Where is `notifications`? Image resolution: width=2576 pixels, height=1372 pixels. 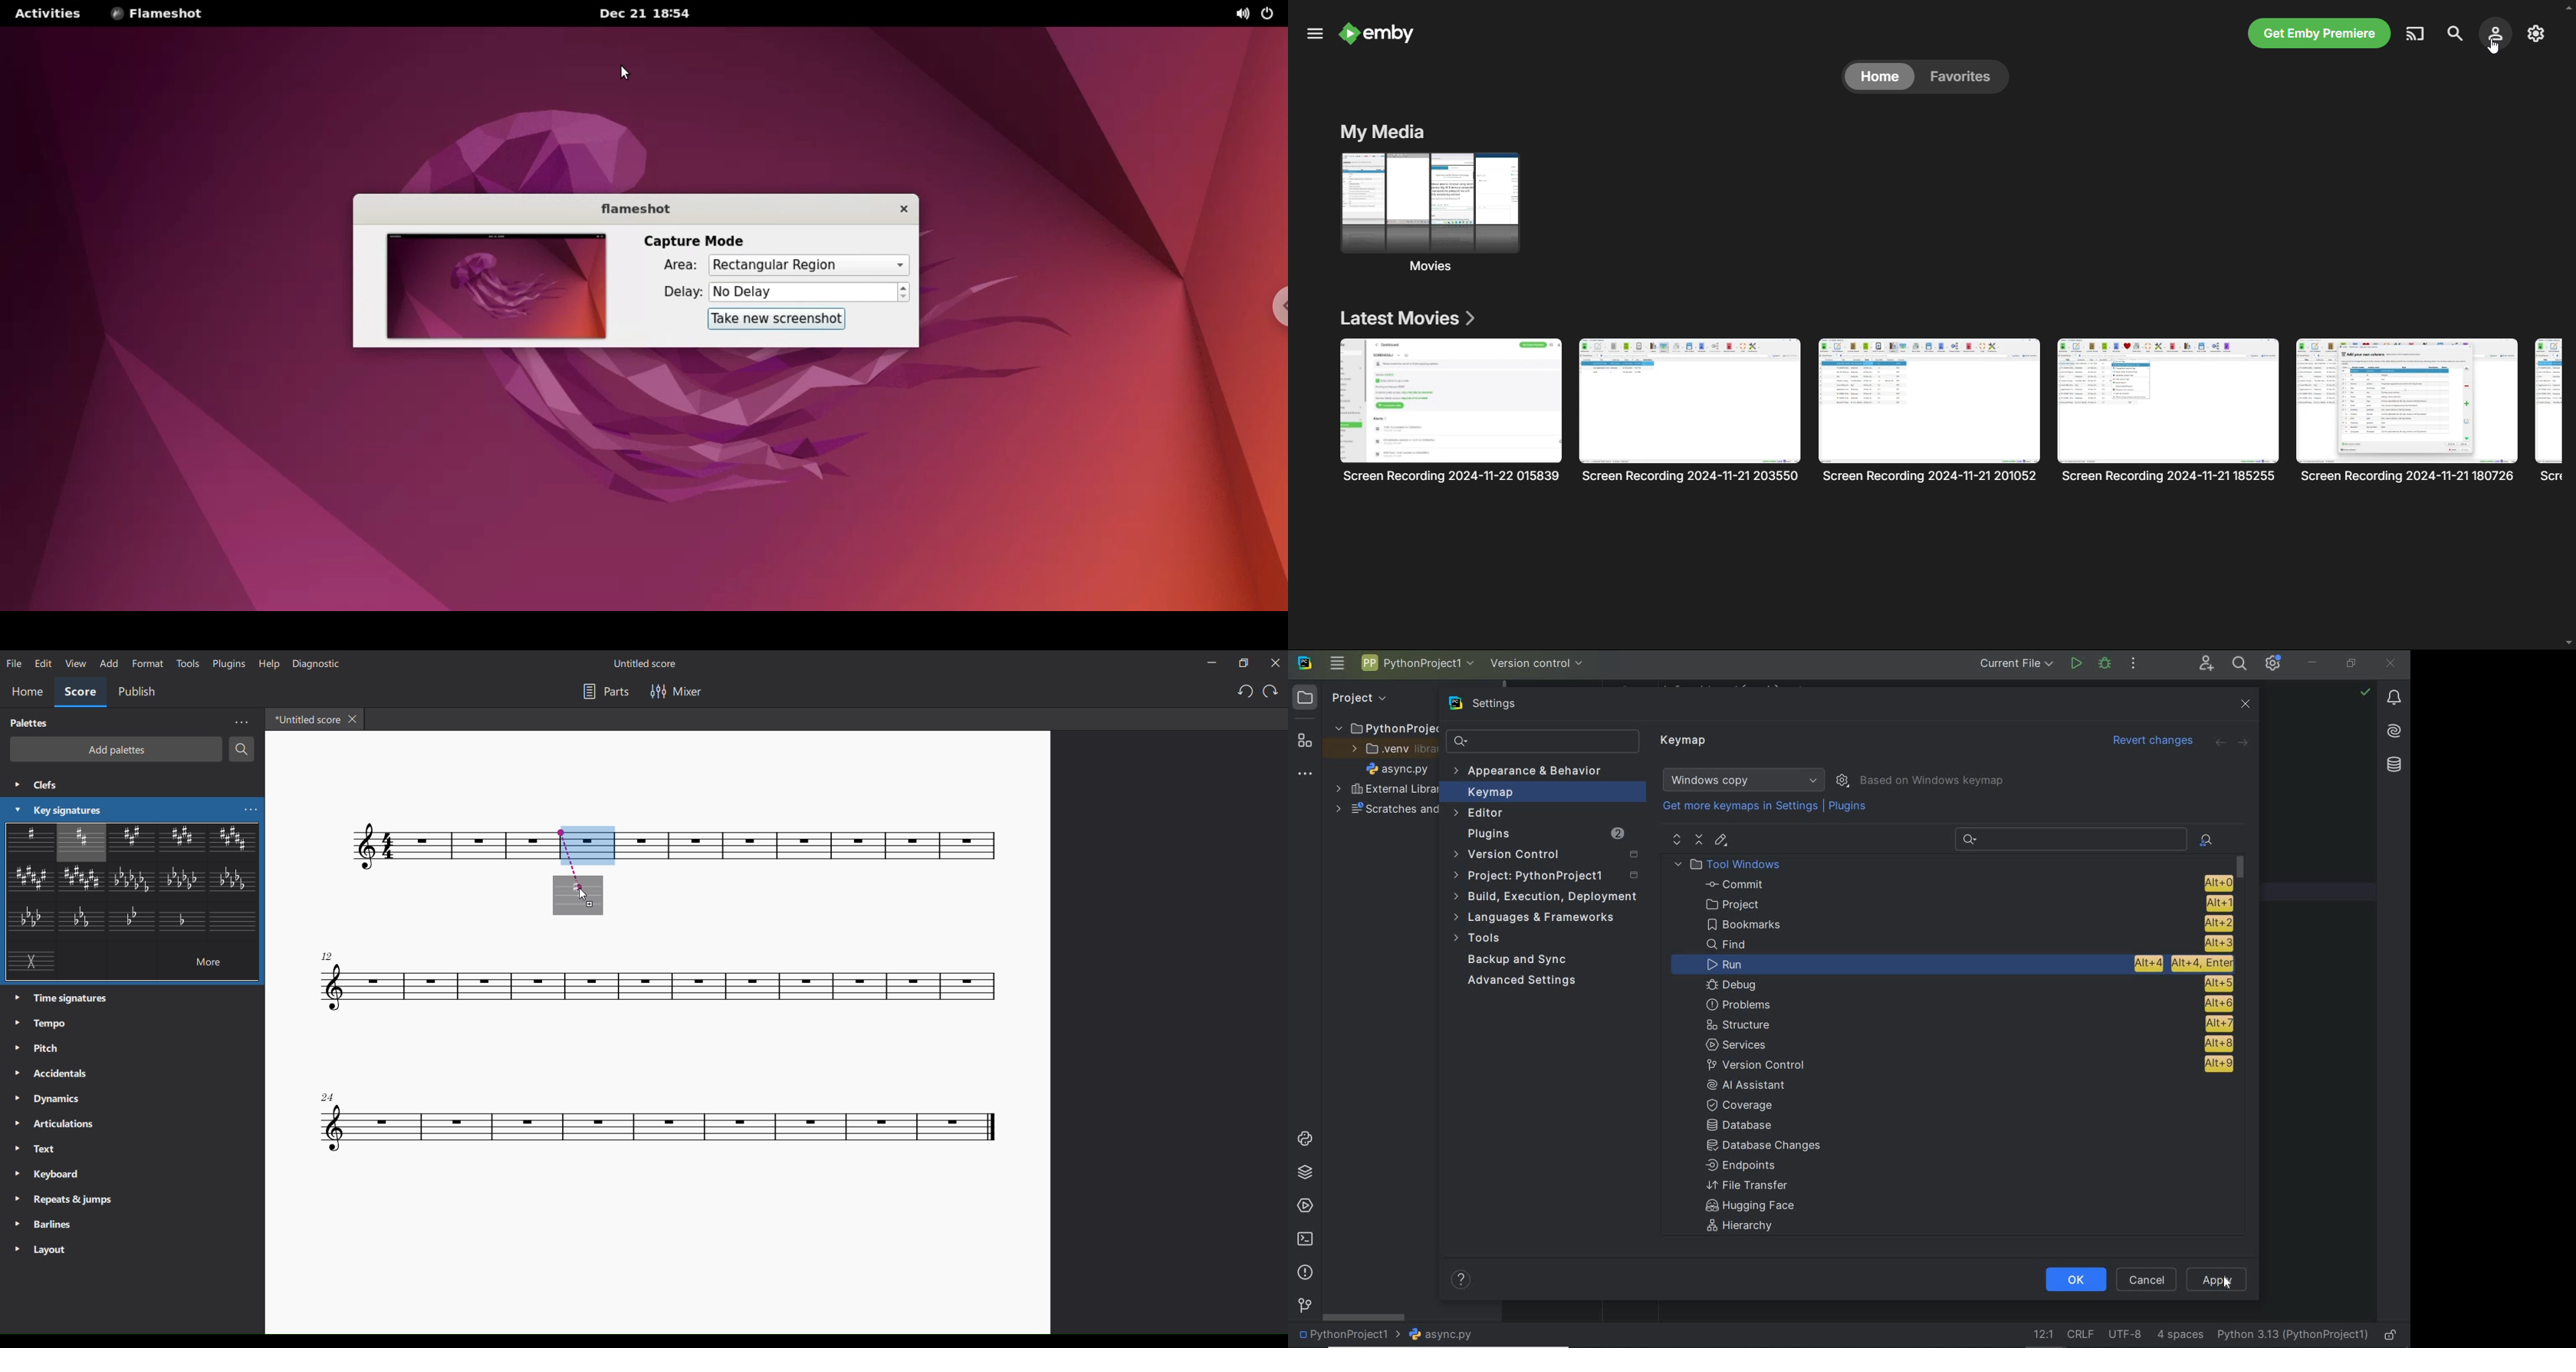
notifications is located at coordinates (2395, 698).